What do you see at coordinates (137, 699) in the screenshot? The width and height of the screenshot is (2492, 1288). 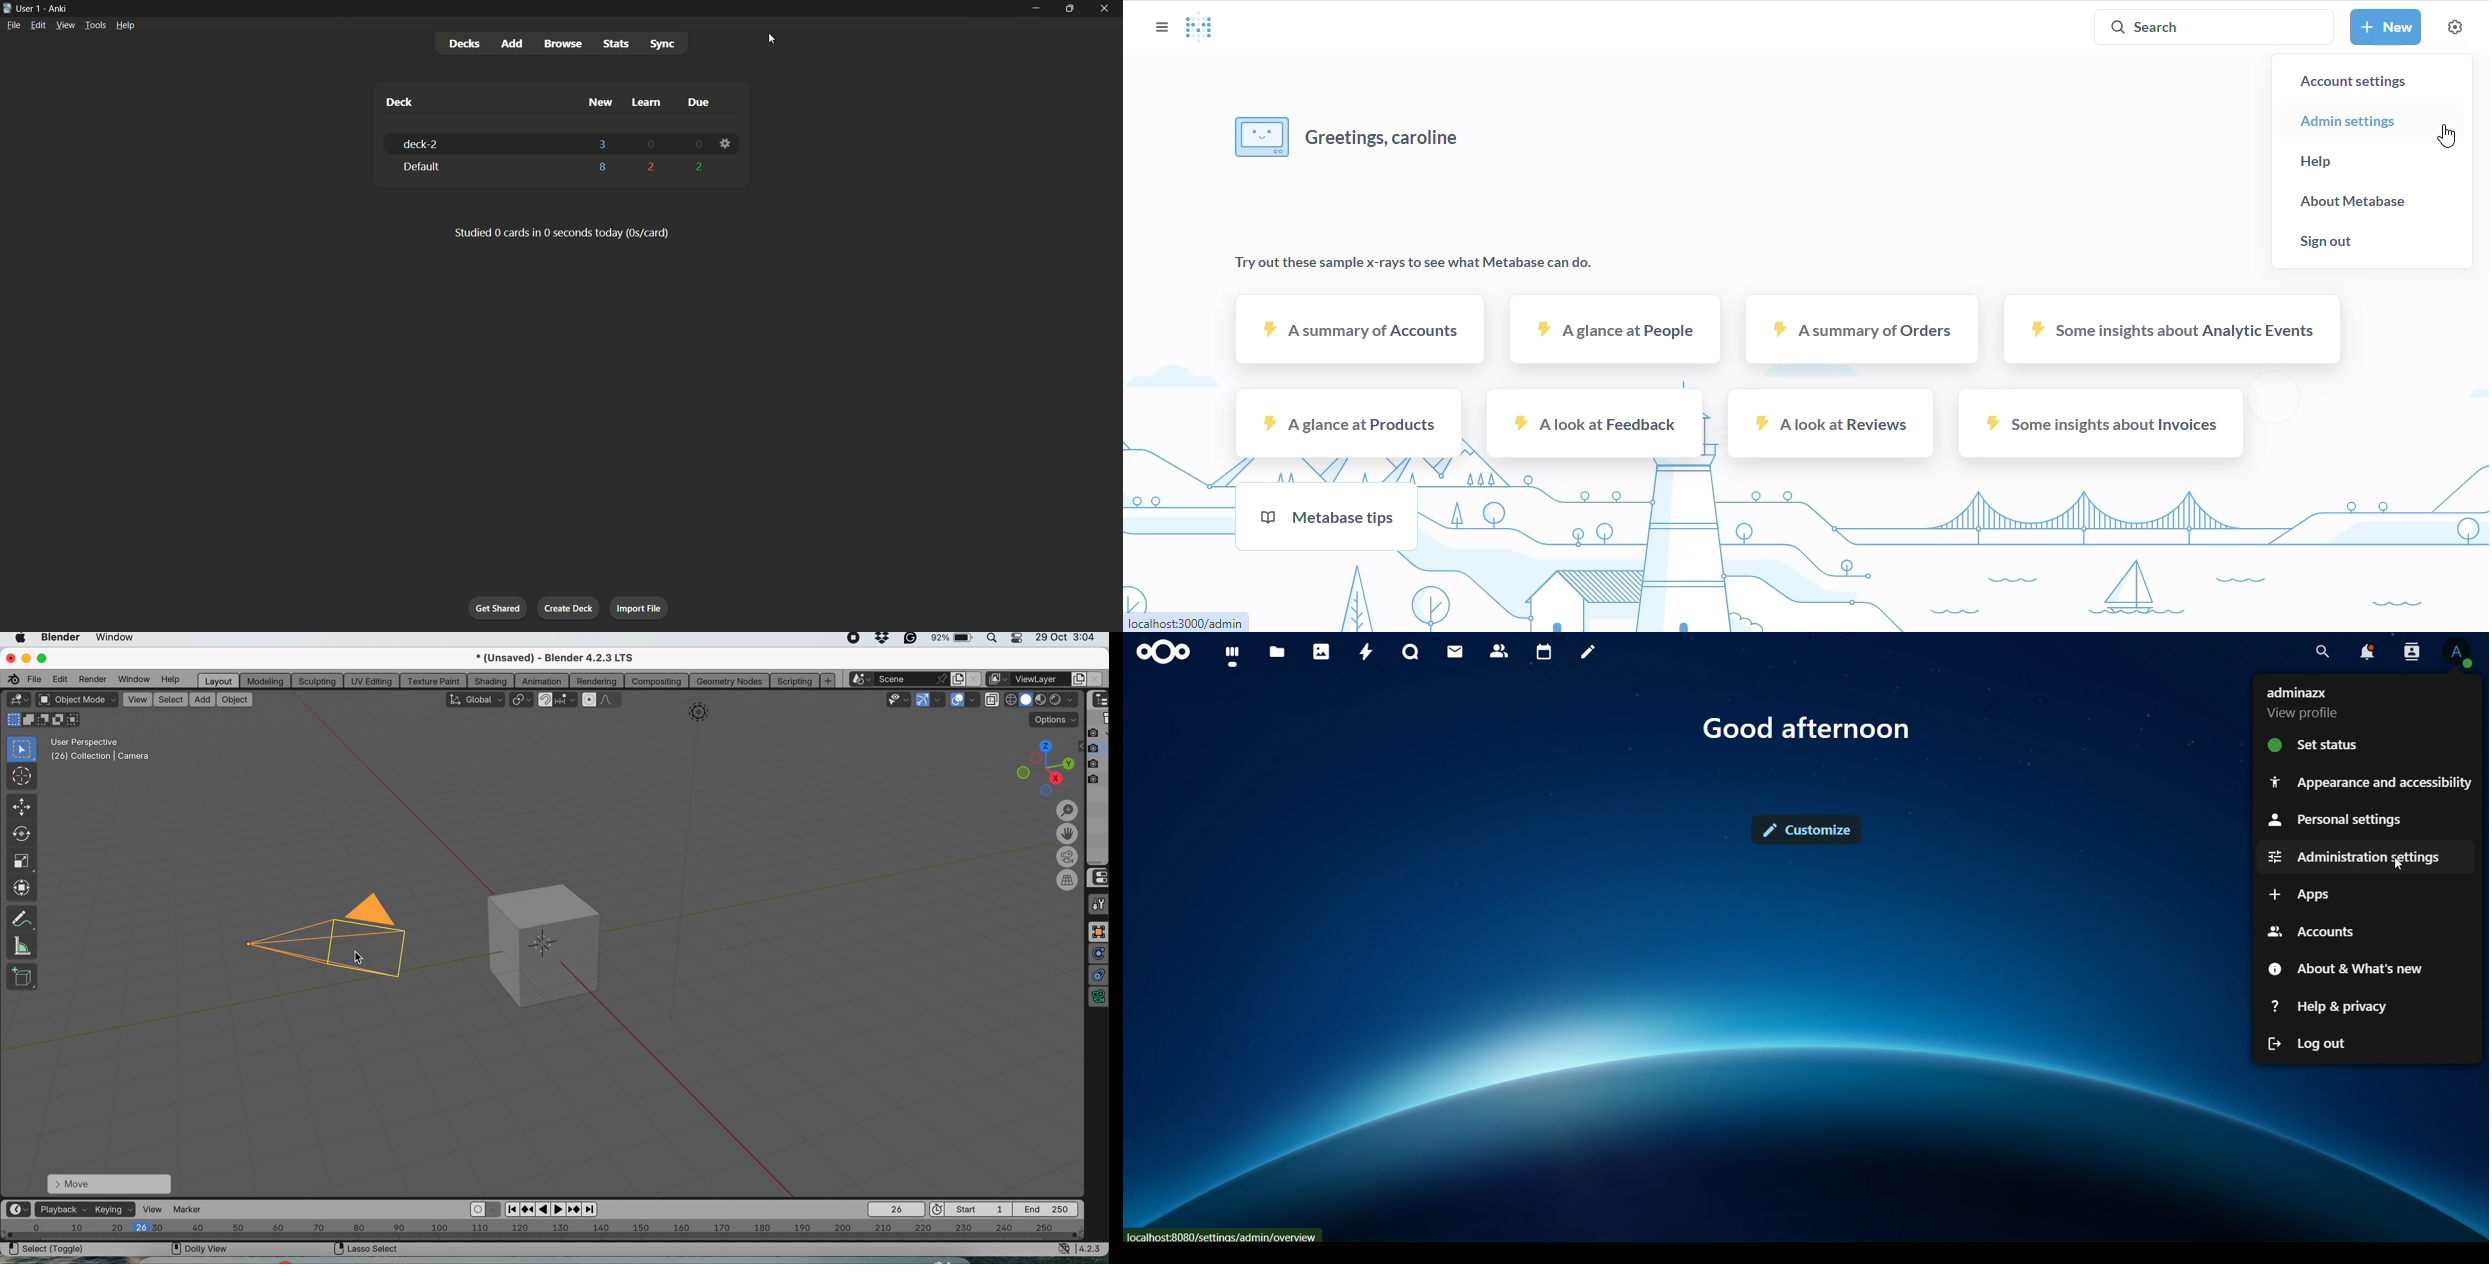 I see `view` at bounding box center [137, 699].